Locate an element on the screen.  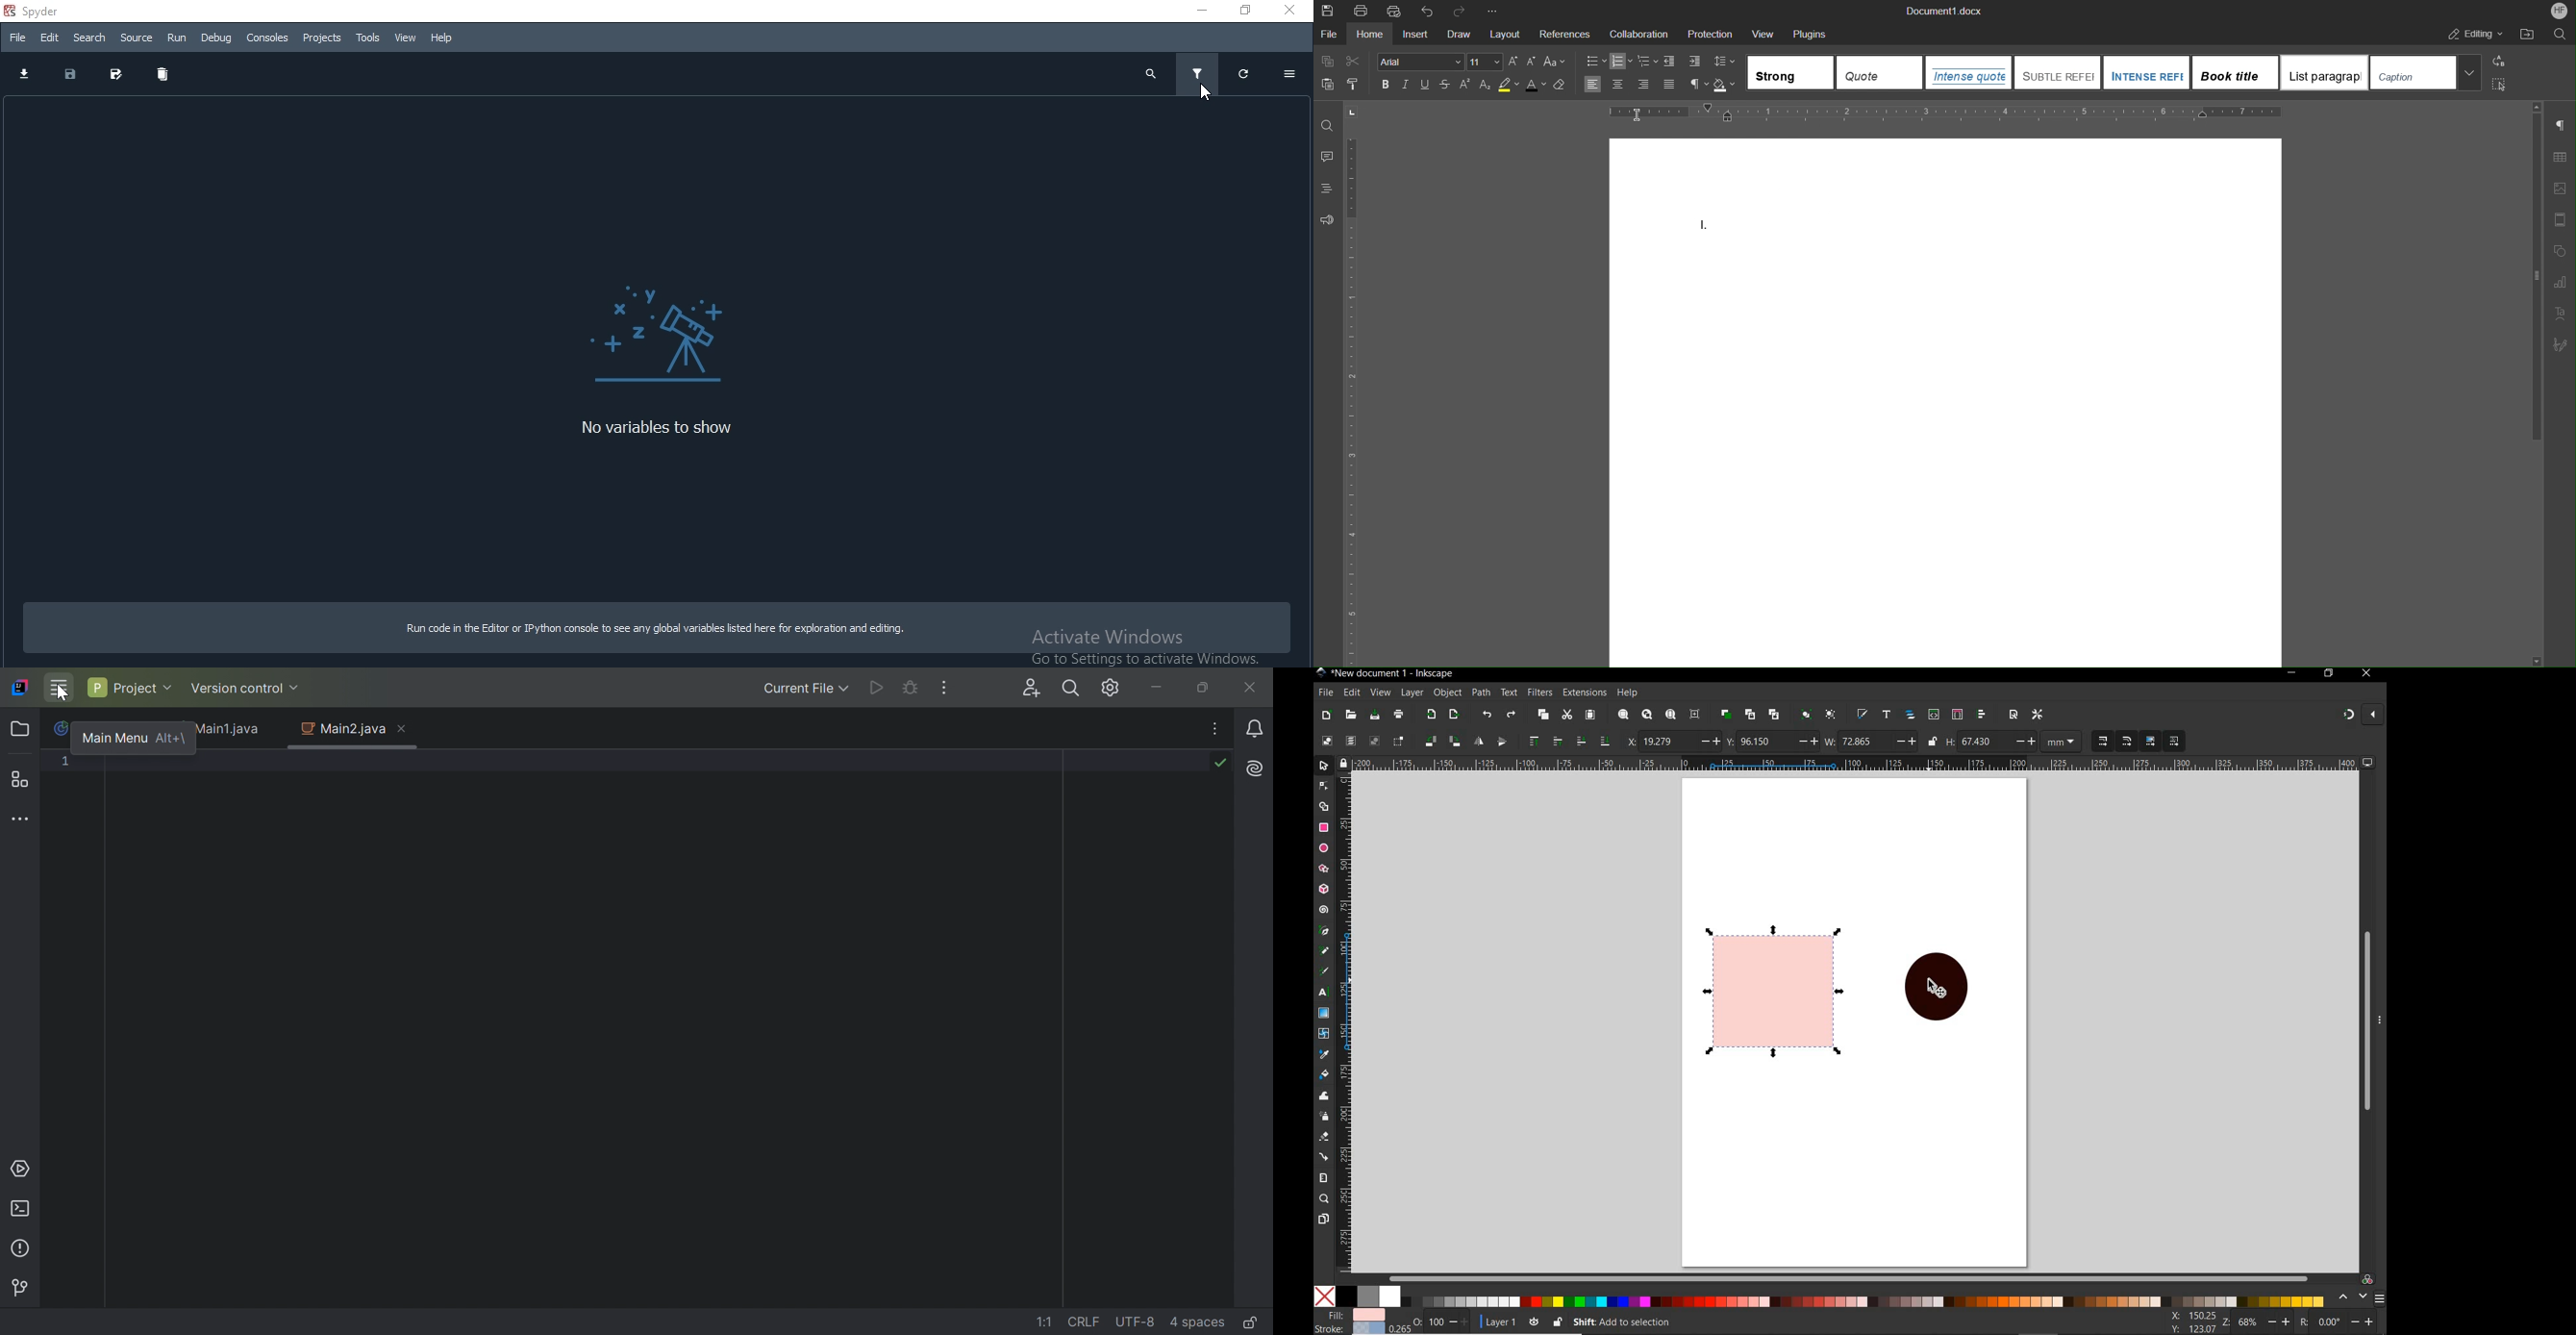
ruler is located at coordinates (1857, 763).